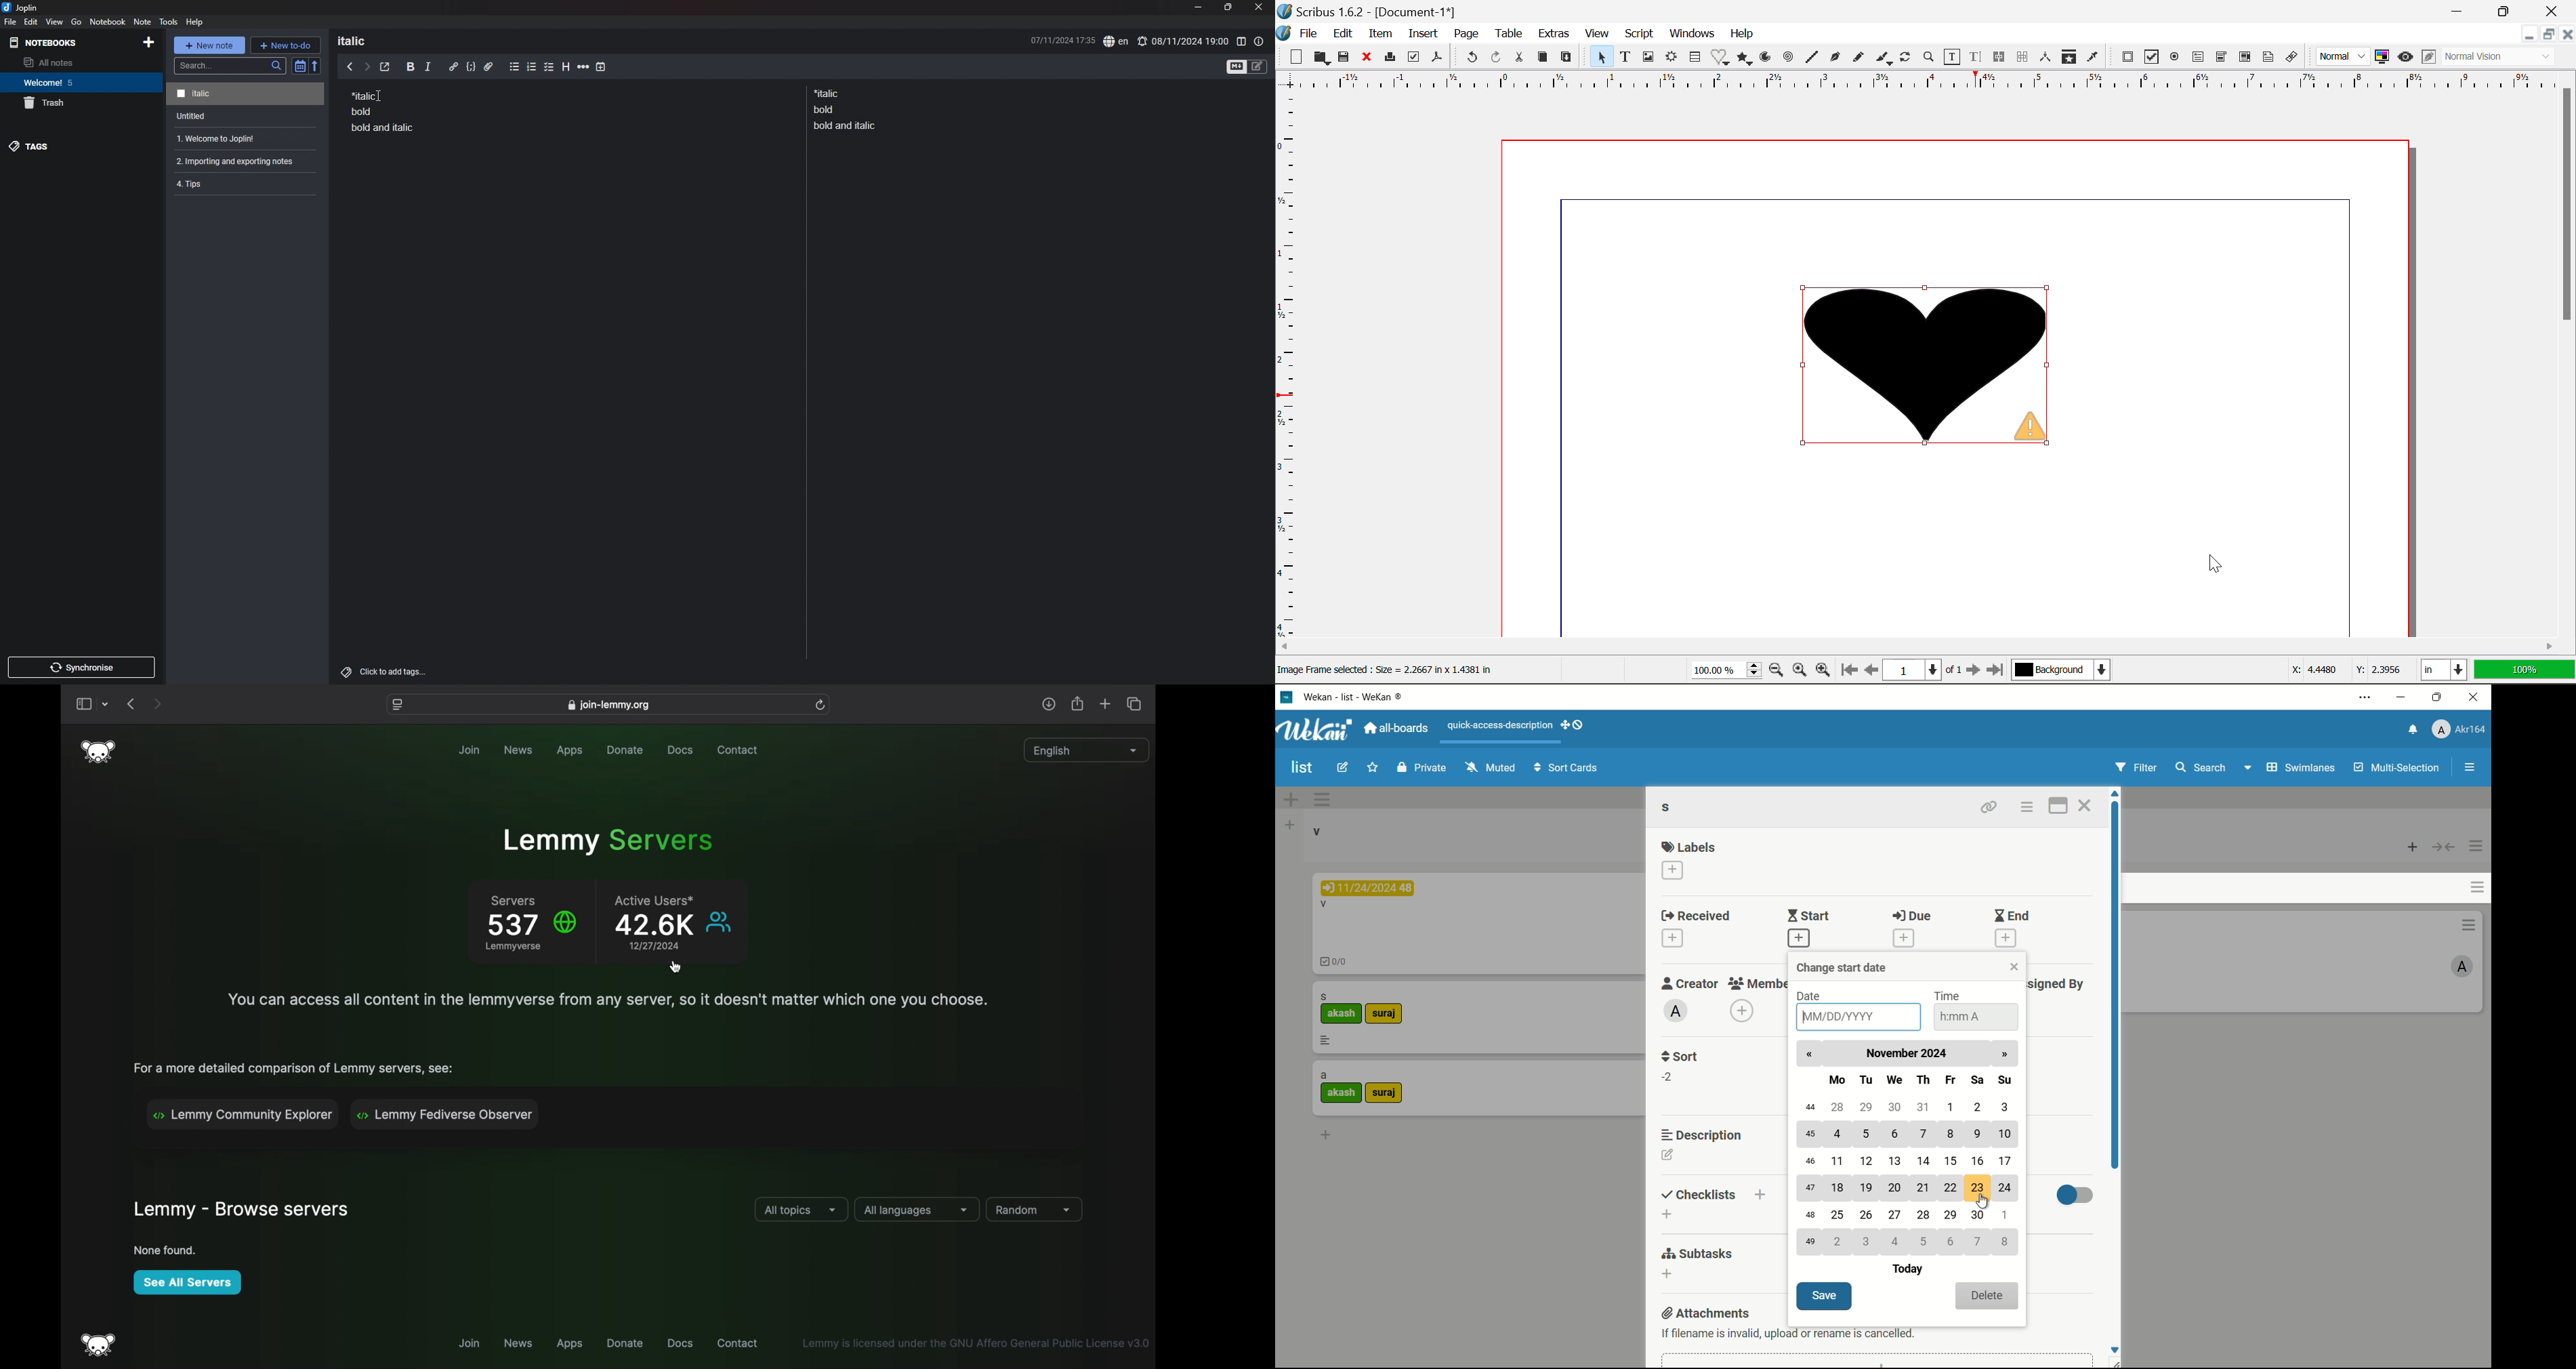 Image resolution: width=2576 pixels, height=1372 pixels. I want to click on Cursor, so click(382, 96).